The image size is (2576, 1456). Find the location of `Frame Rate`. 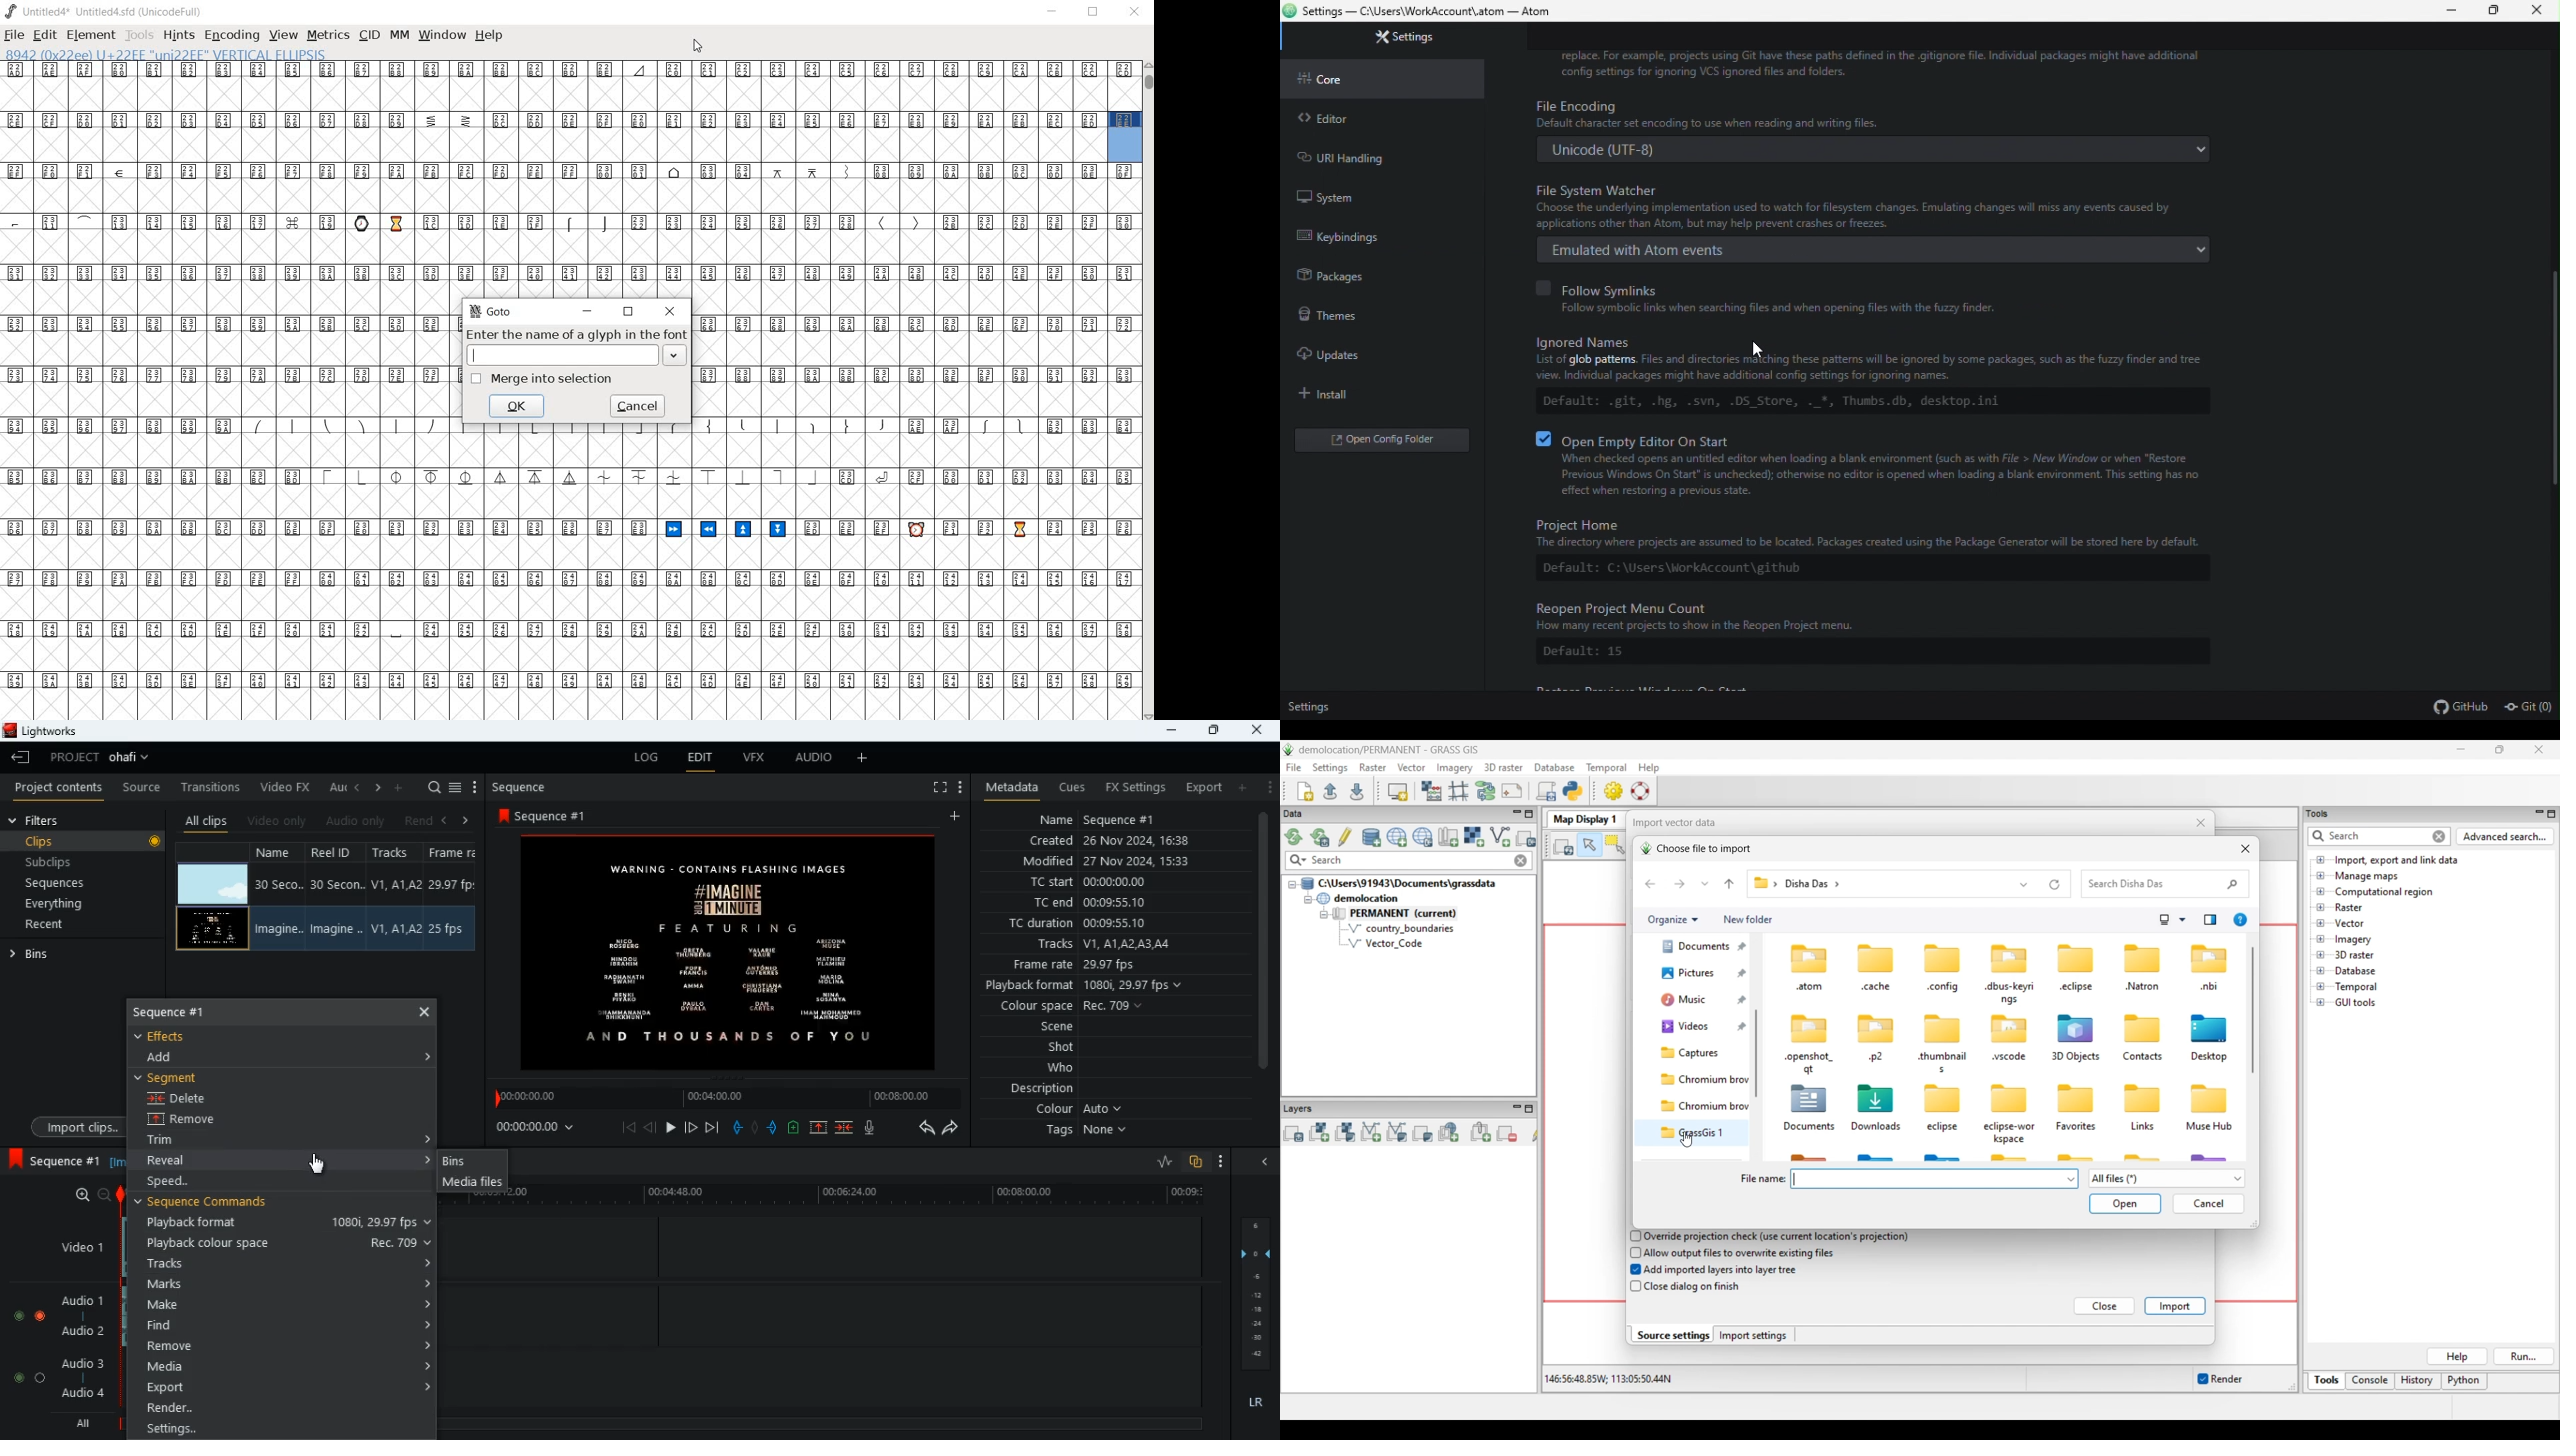

Frame Rate is located at coordinates (448, 929).